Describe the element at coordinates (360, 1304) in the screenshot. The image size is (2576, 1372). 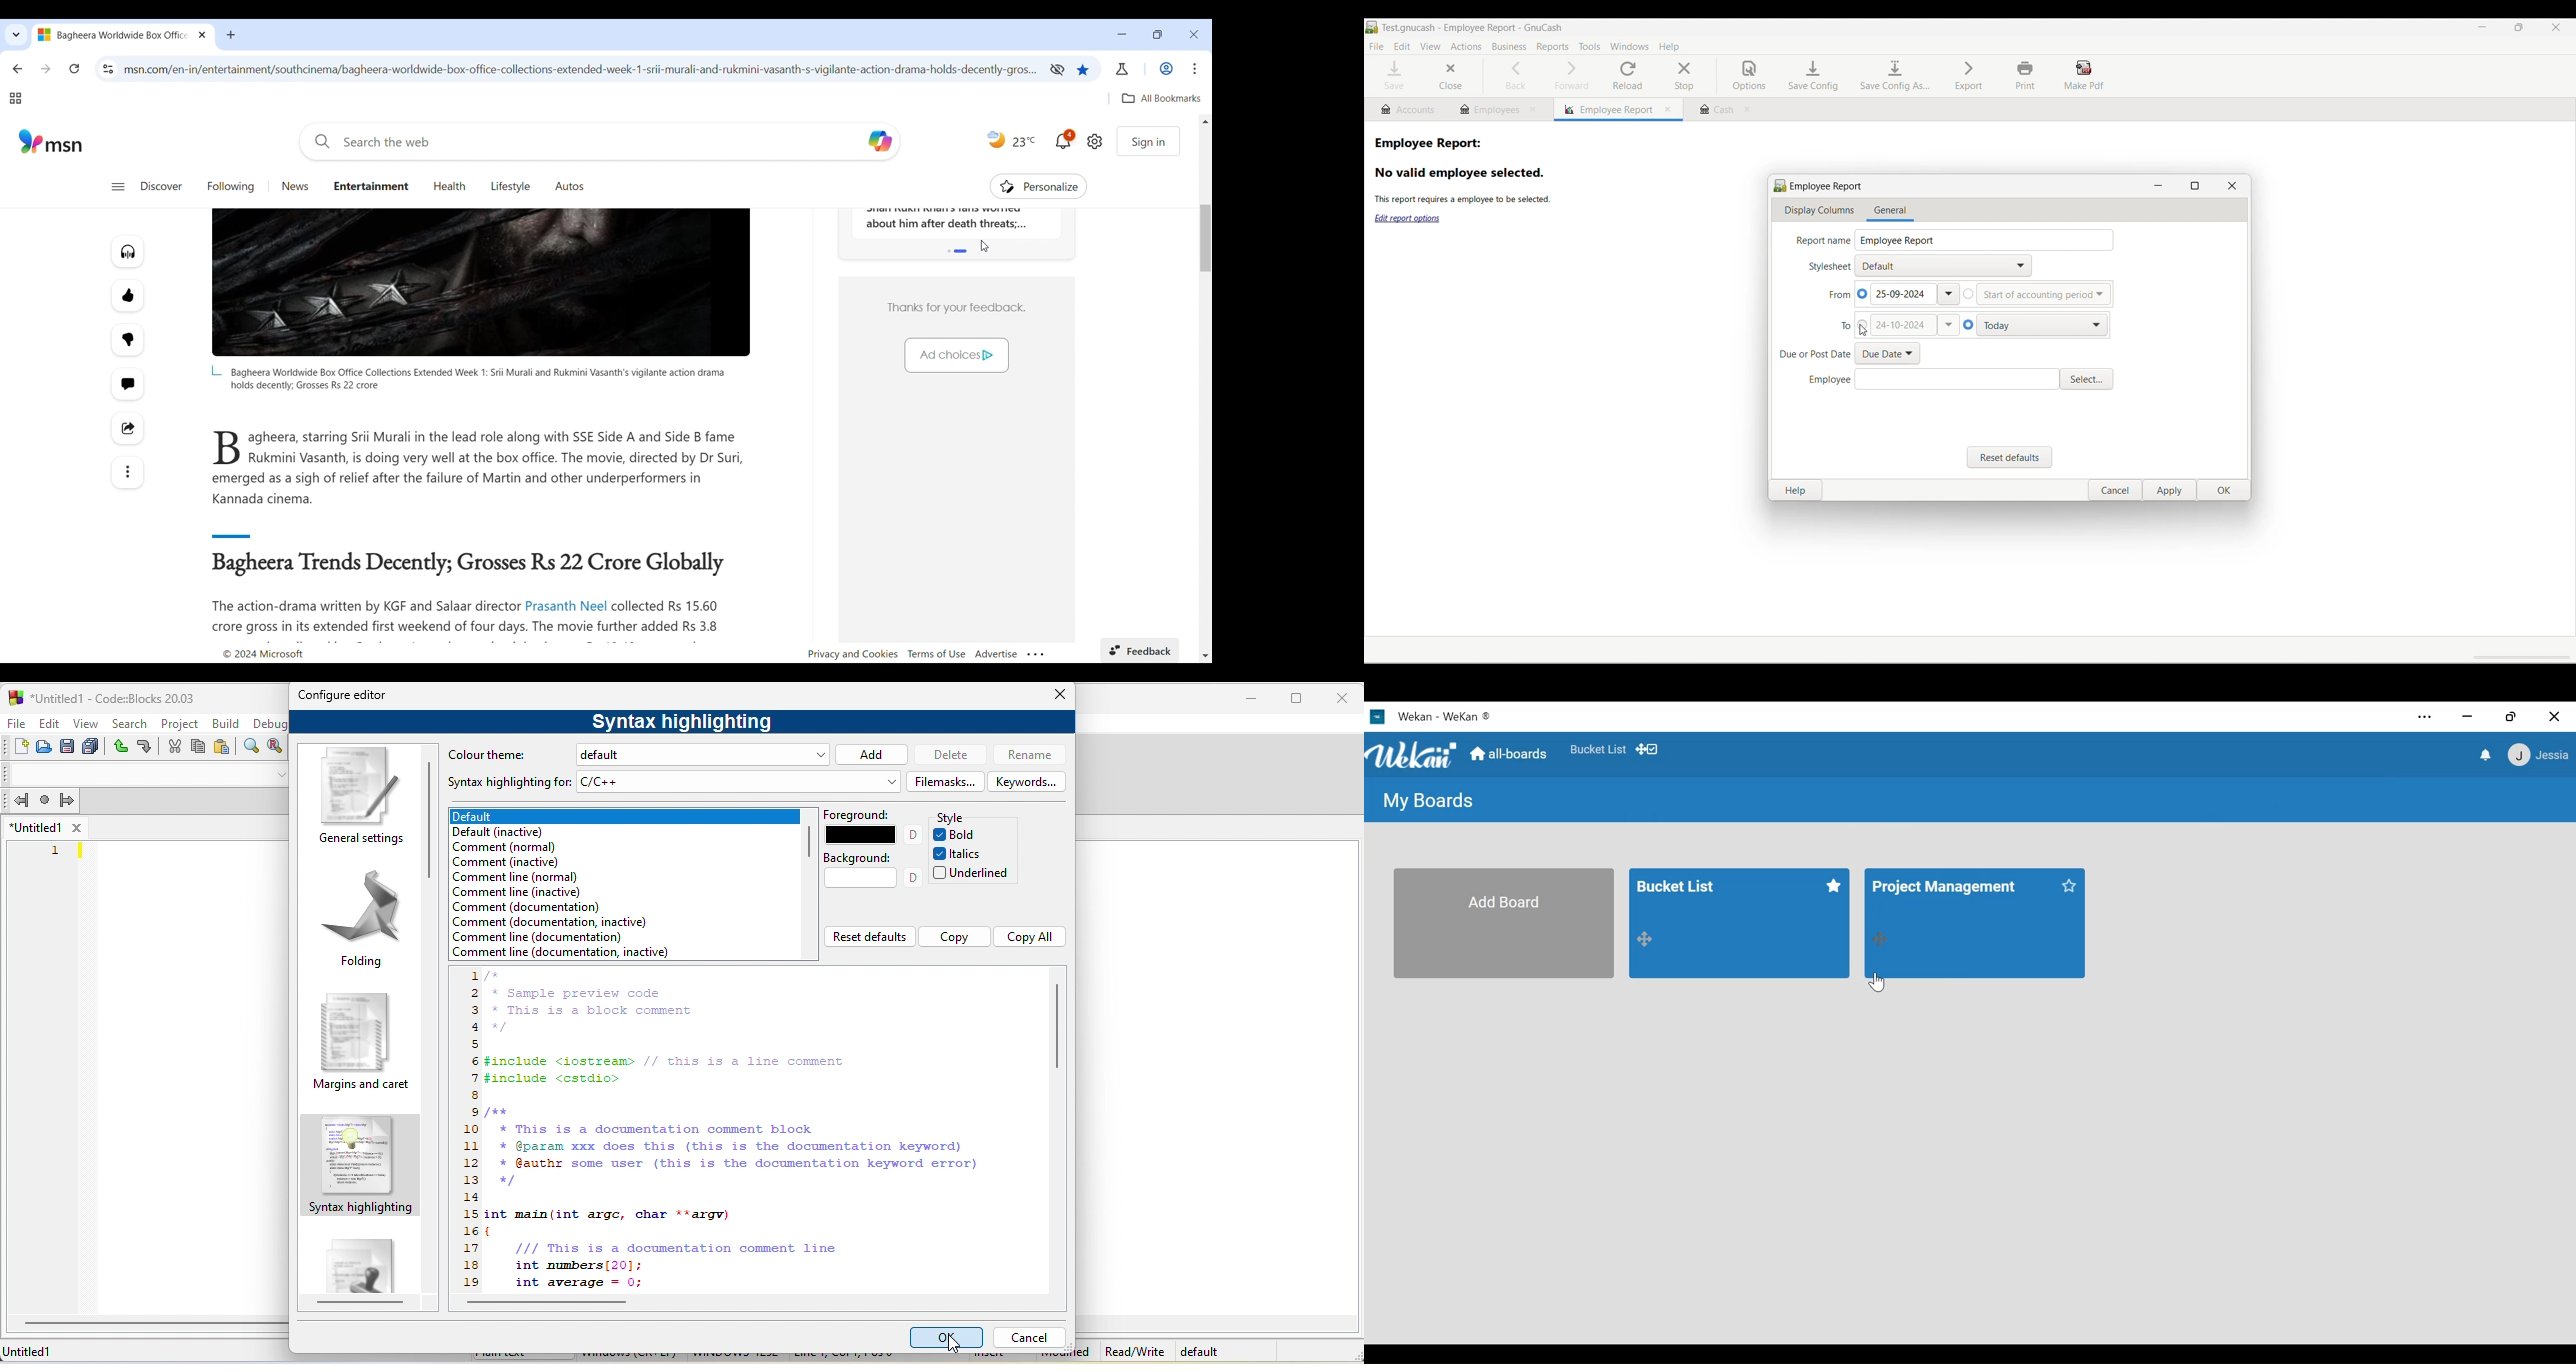
I see `horizontal scroll bar` at that location.